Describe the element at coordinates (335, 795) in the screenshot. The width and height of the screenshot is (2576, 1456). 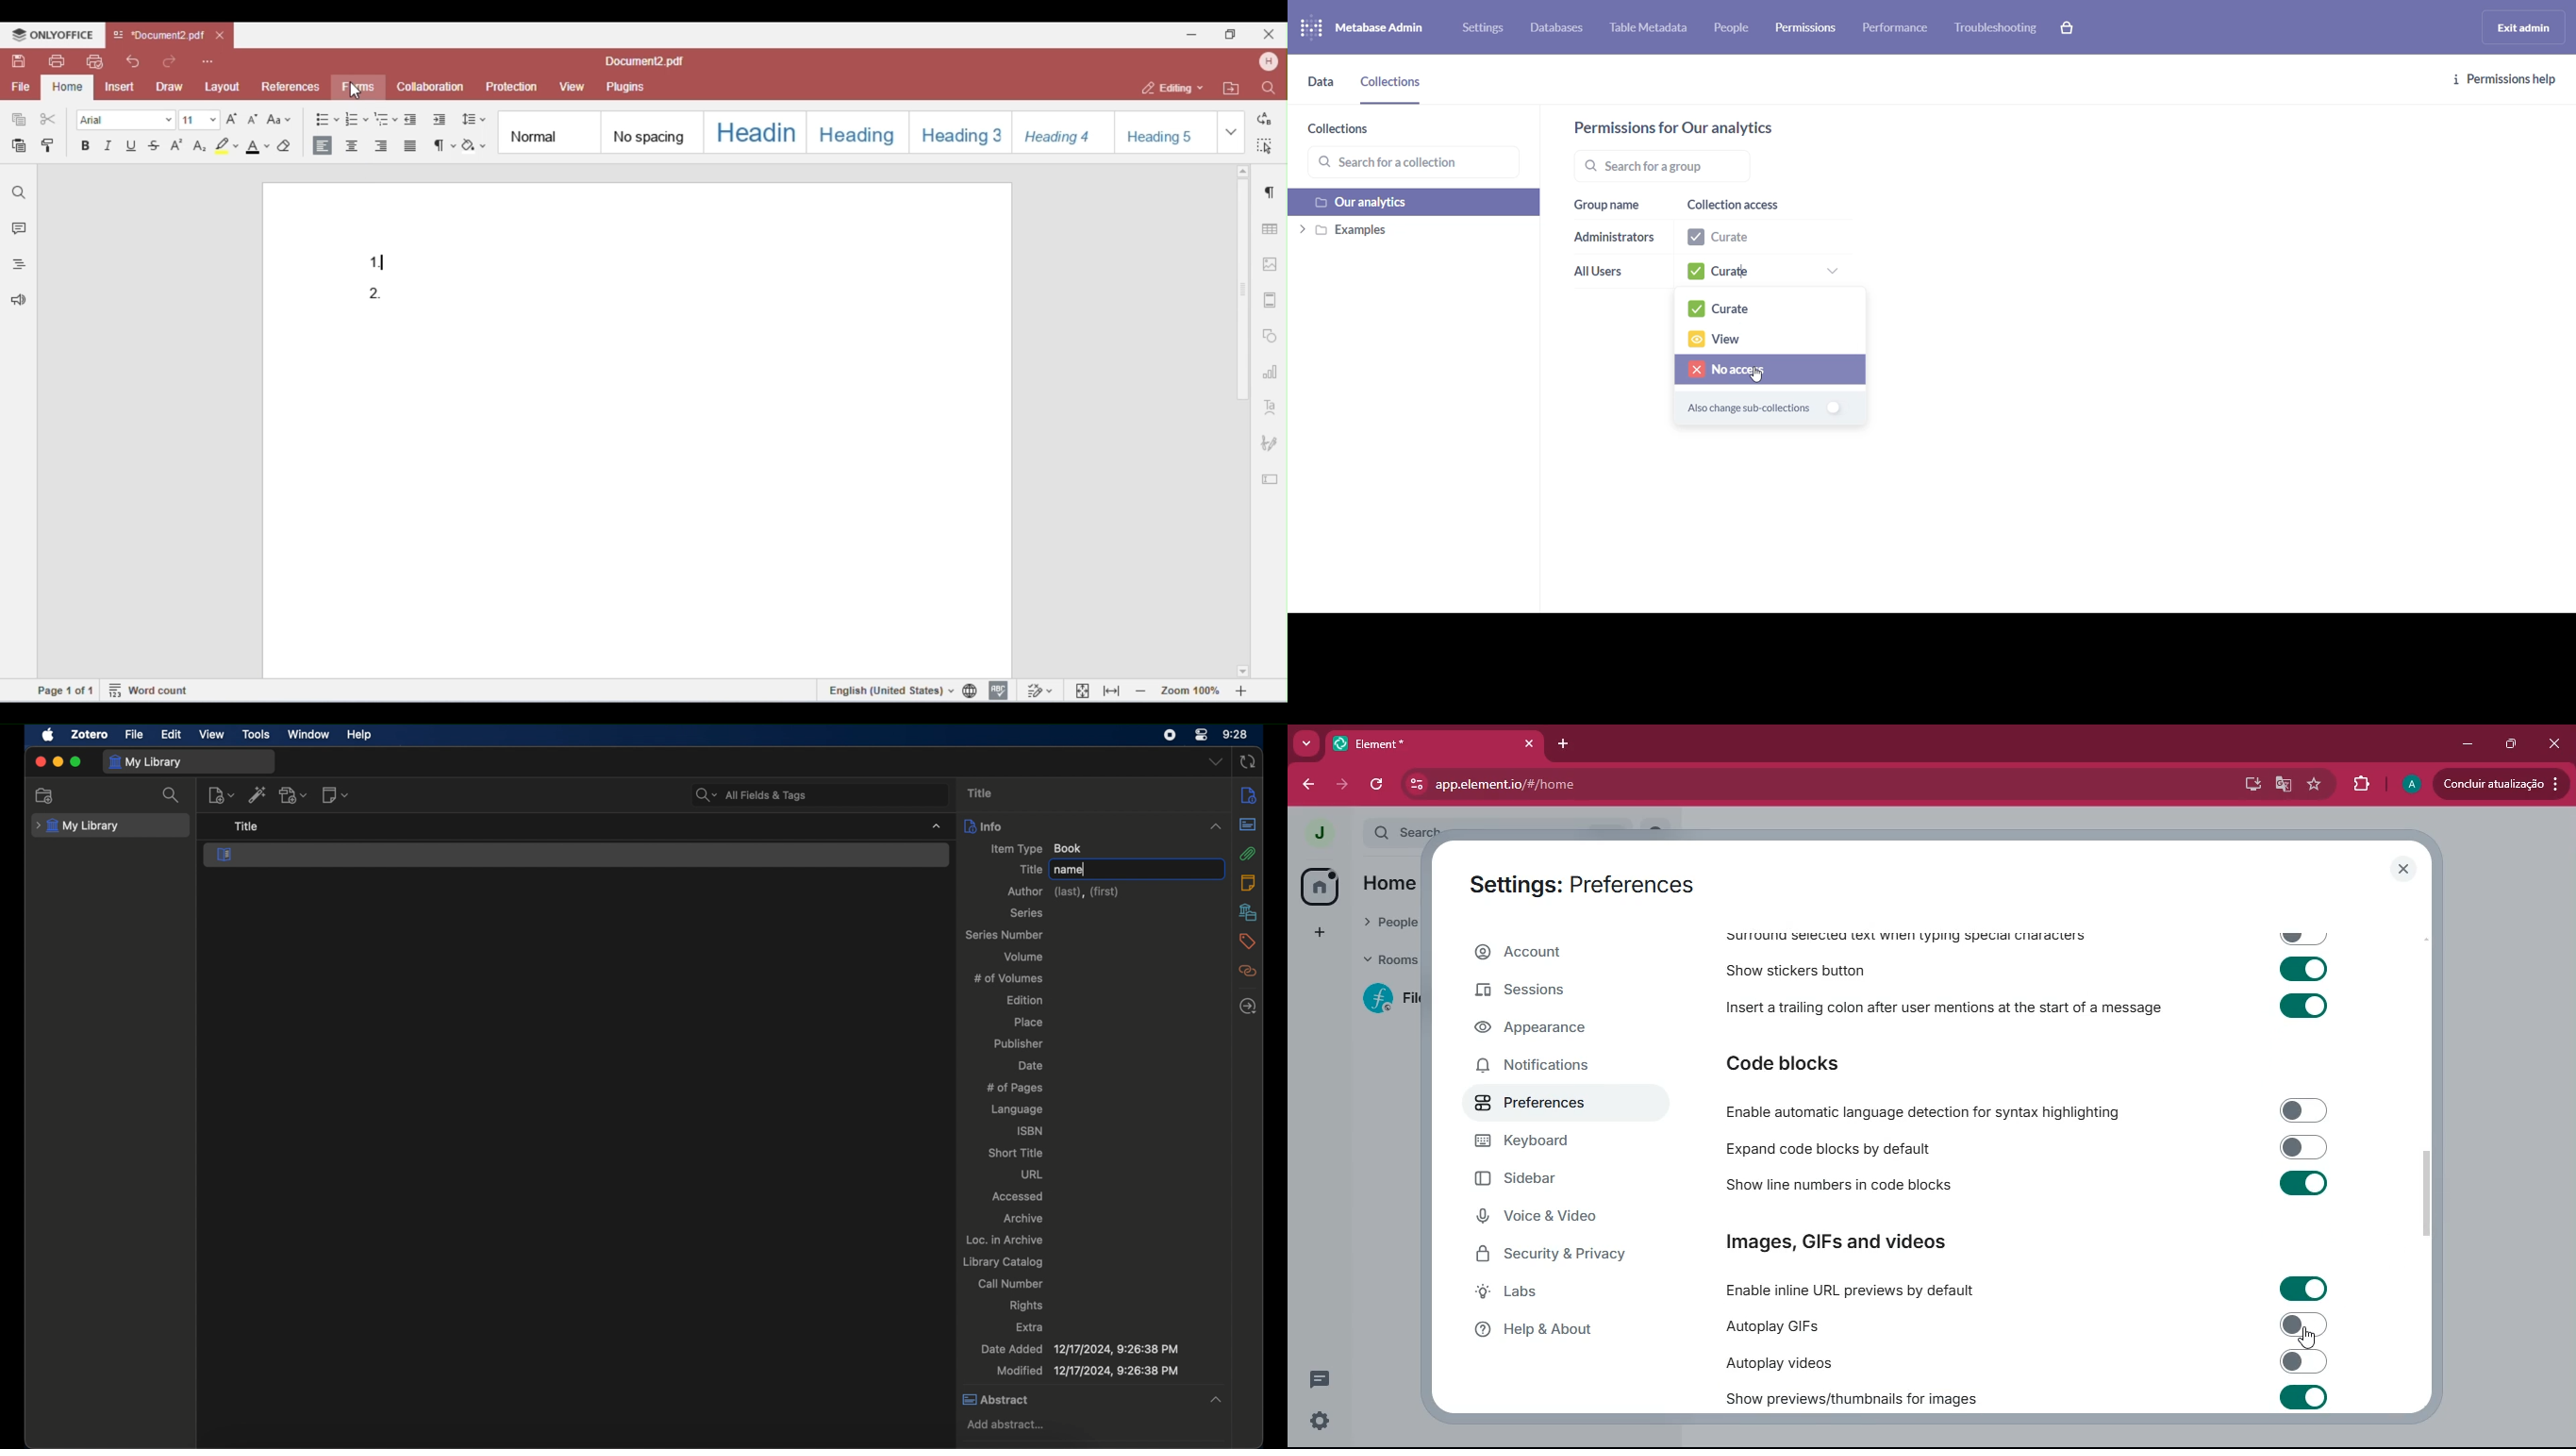
I see `new note` at that location.